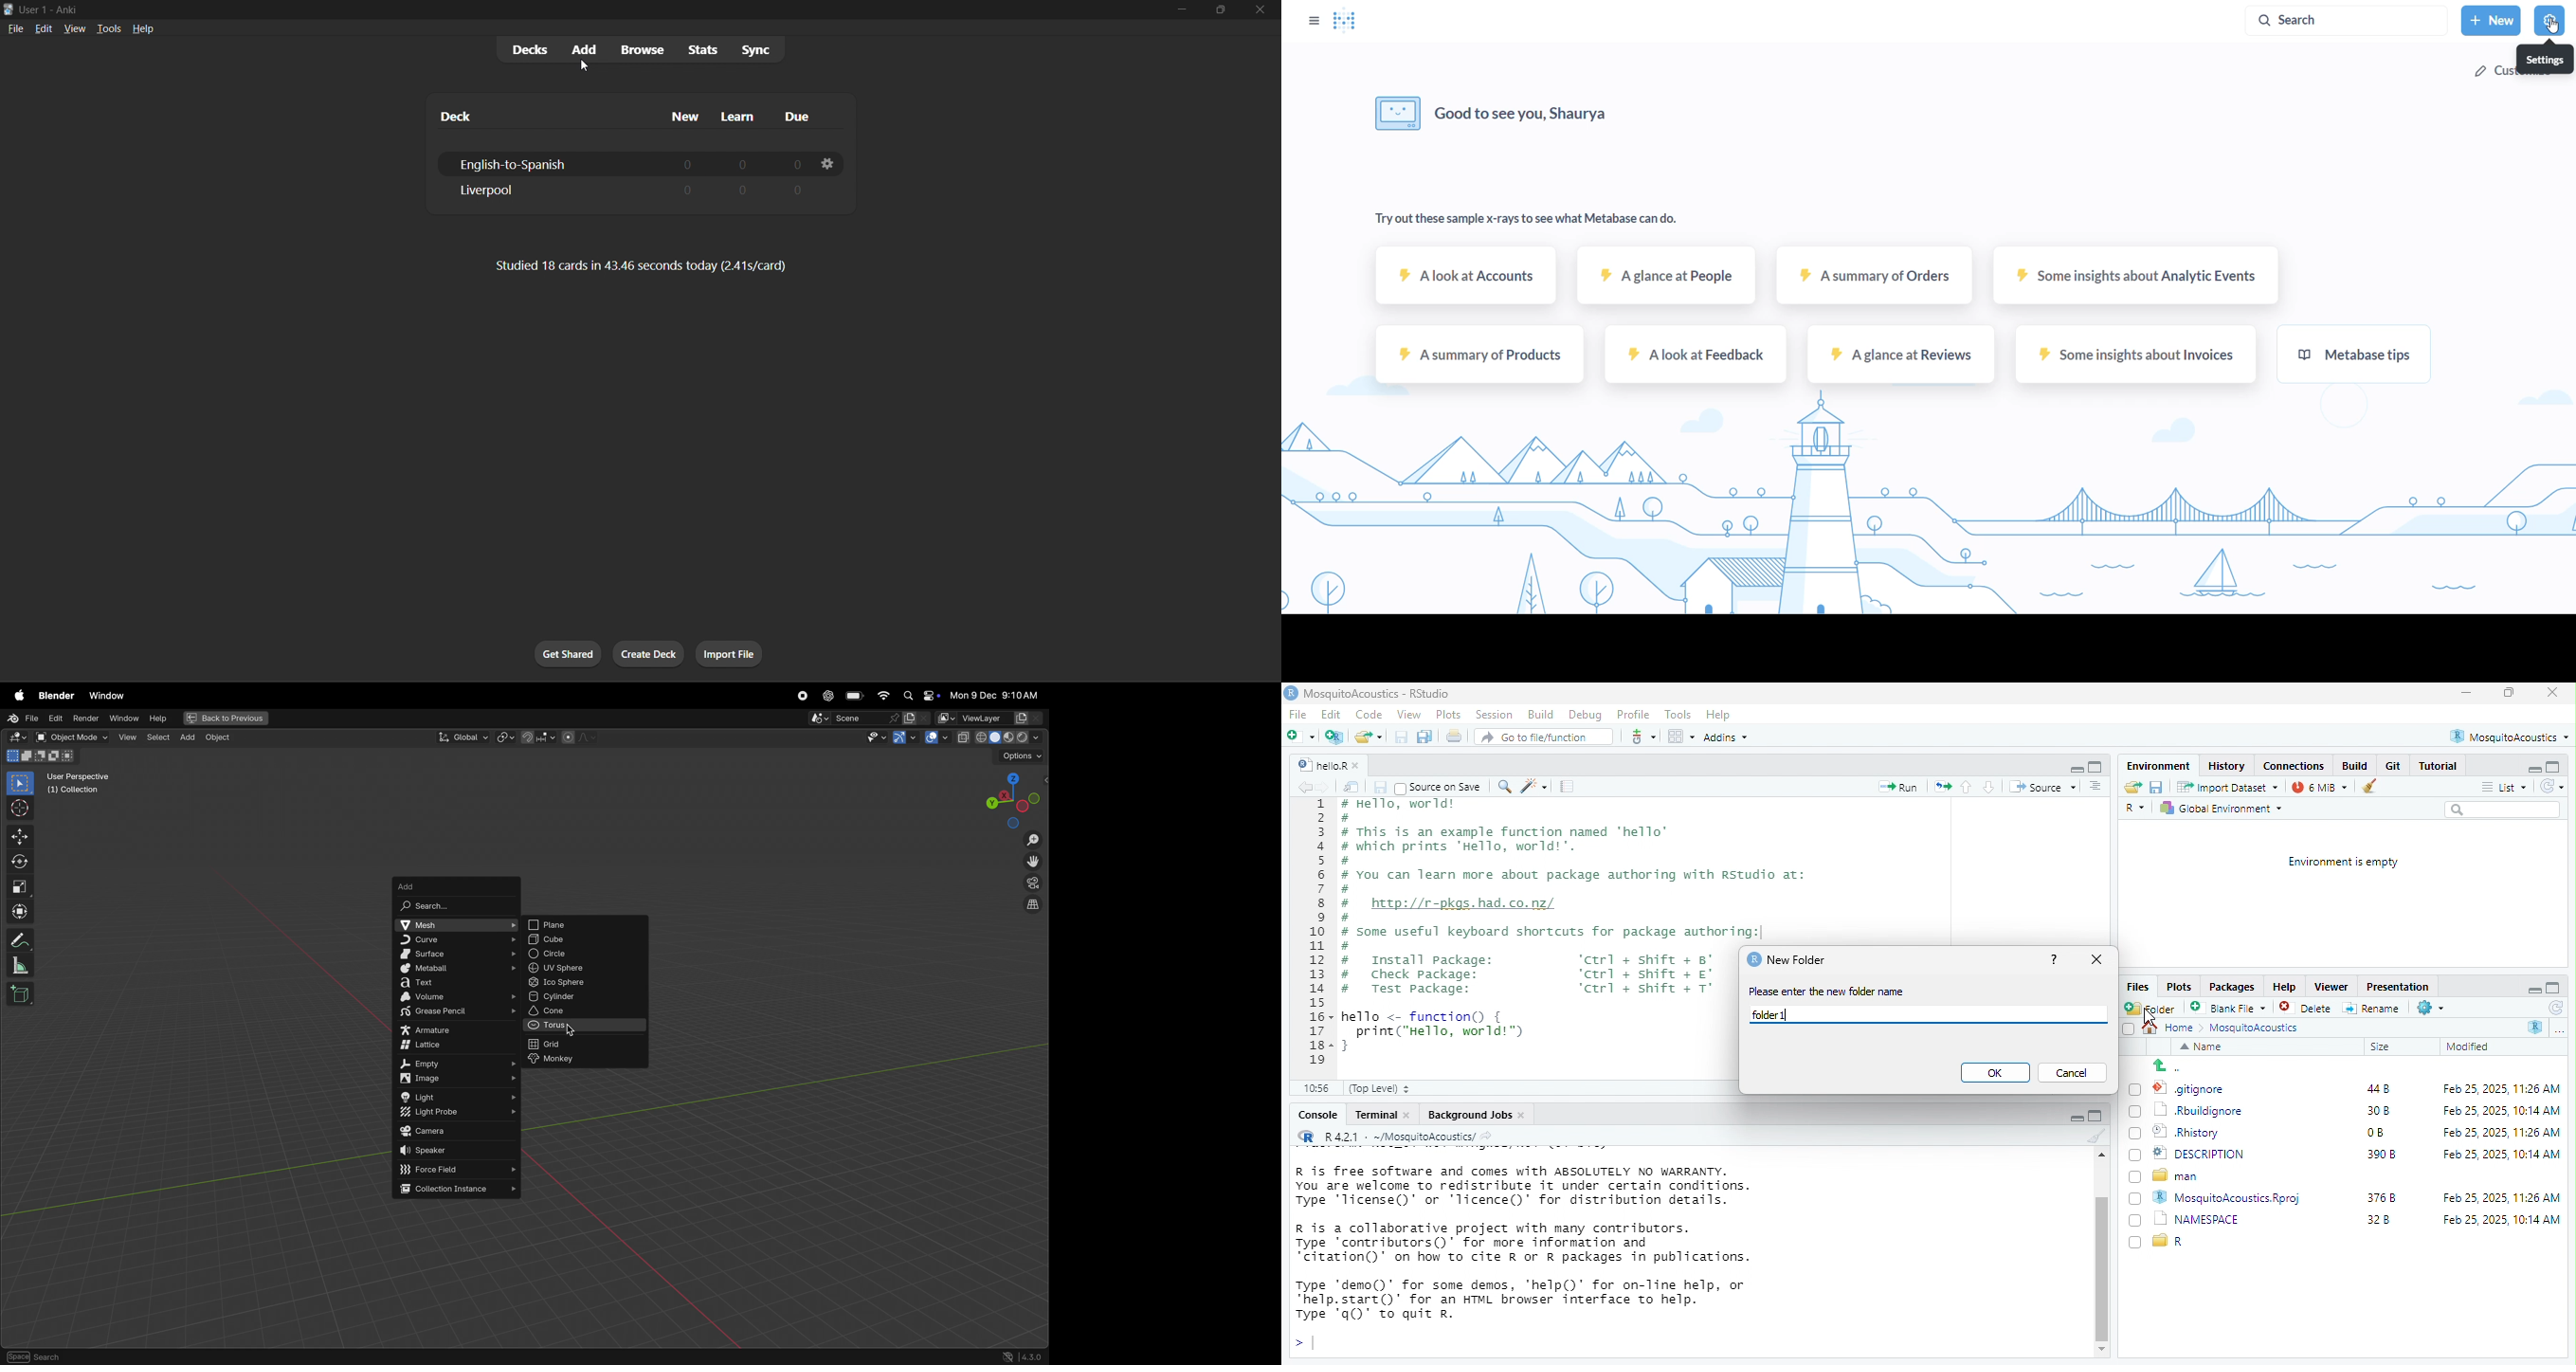 The width and height of the screenshot is (2576, 1372). I want to click on add, so click(585, 49).